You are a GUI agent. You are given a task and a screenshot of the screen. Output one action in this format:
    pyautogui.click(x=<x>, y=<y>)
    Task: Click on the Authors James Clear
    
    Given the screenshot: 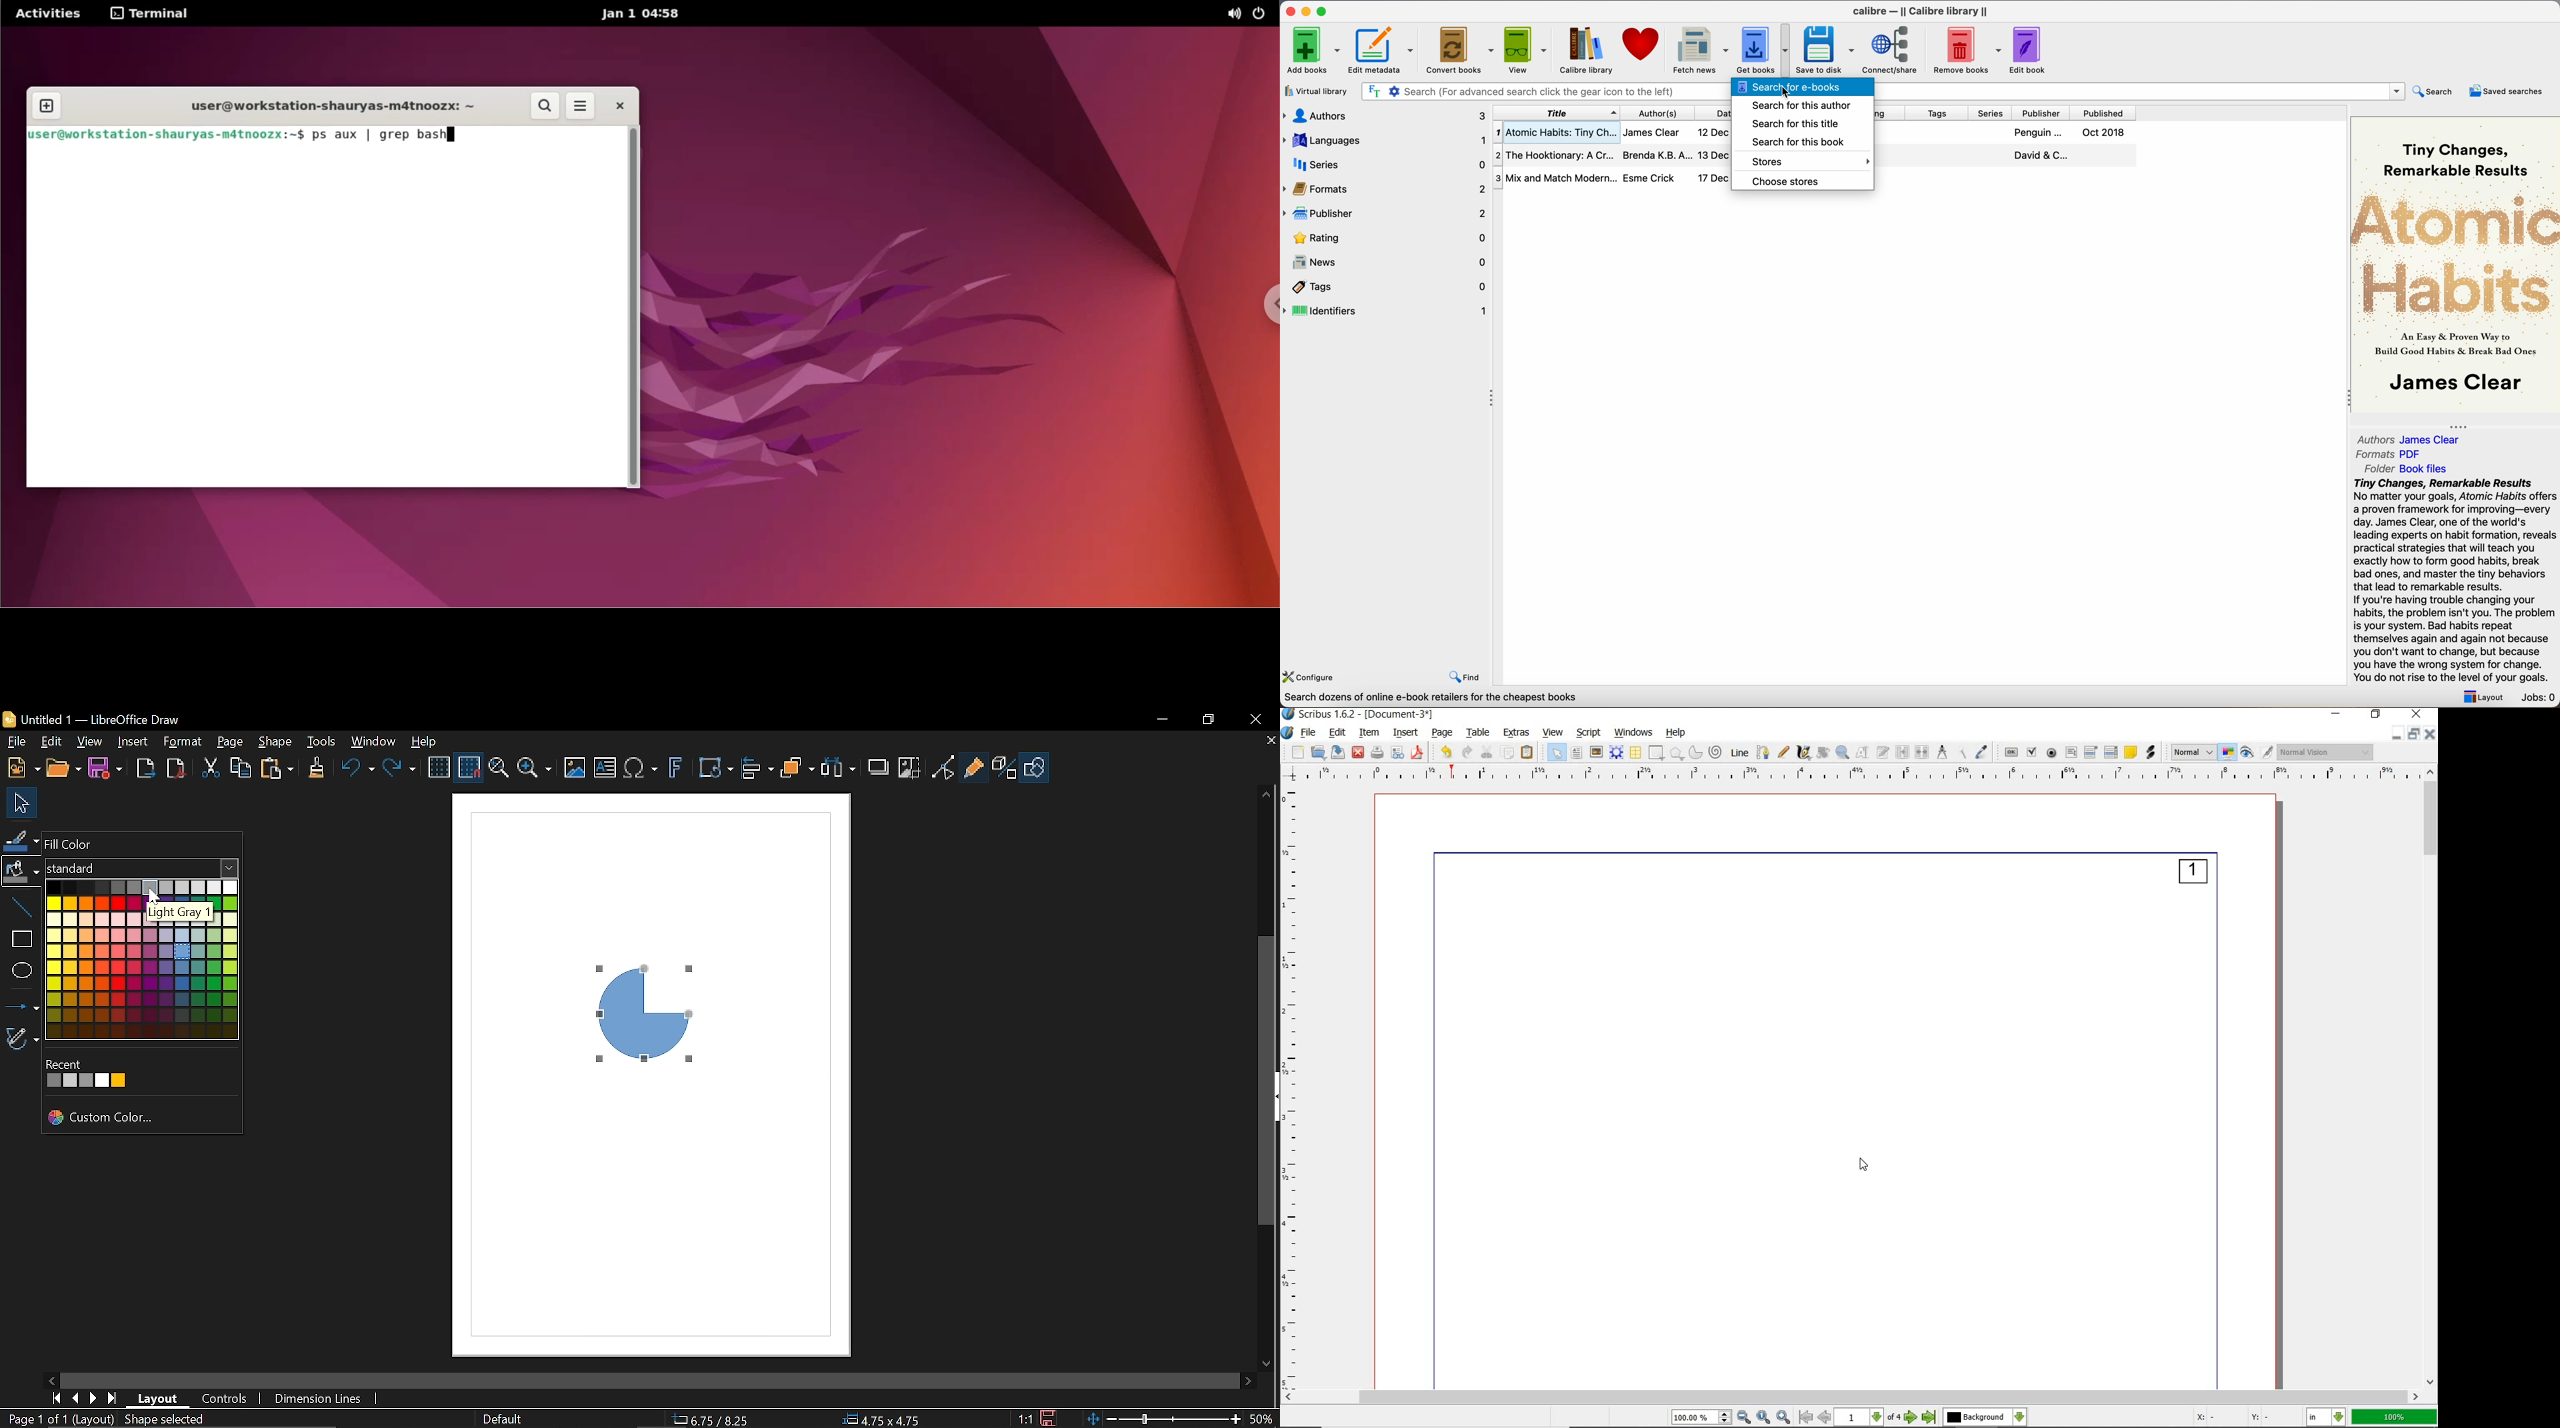 What is the action you would take?
    pyautogui.click(x=2409, y=440)
    